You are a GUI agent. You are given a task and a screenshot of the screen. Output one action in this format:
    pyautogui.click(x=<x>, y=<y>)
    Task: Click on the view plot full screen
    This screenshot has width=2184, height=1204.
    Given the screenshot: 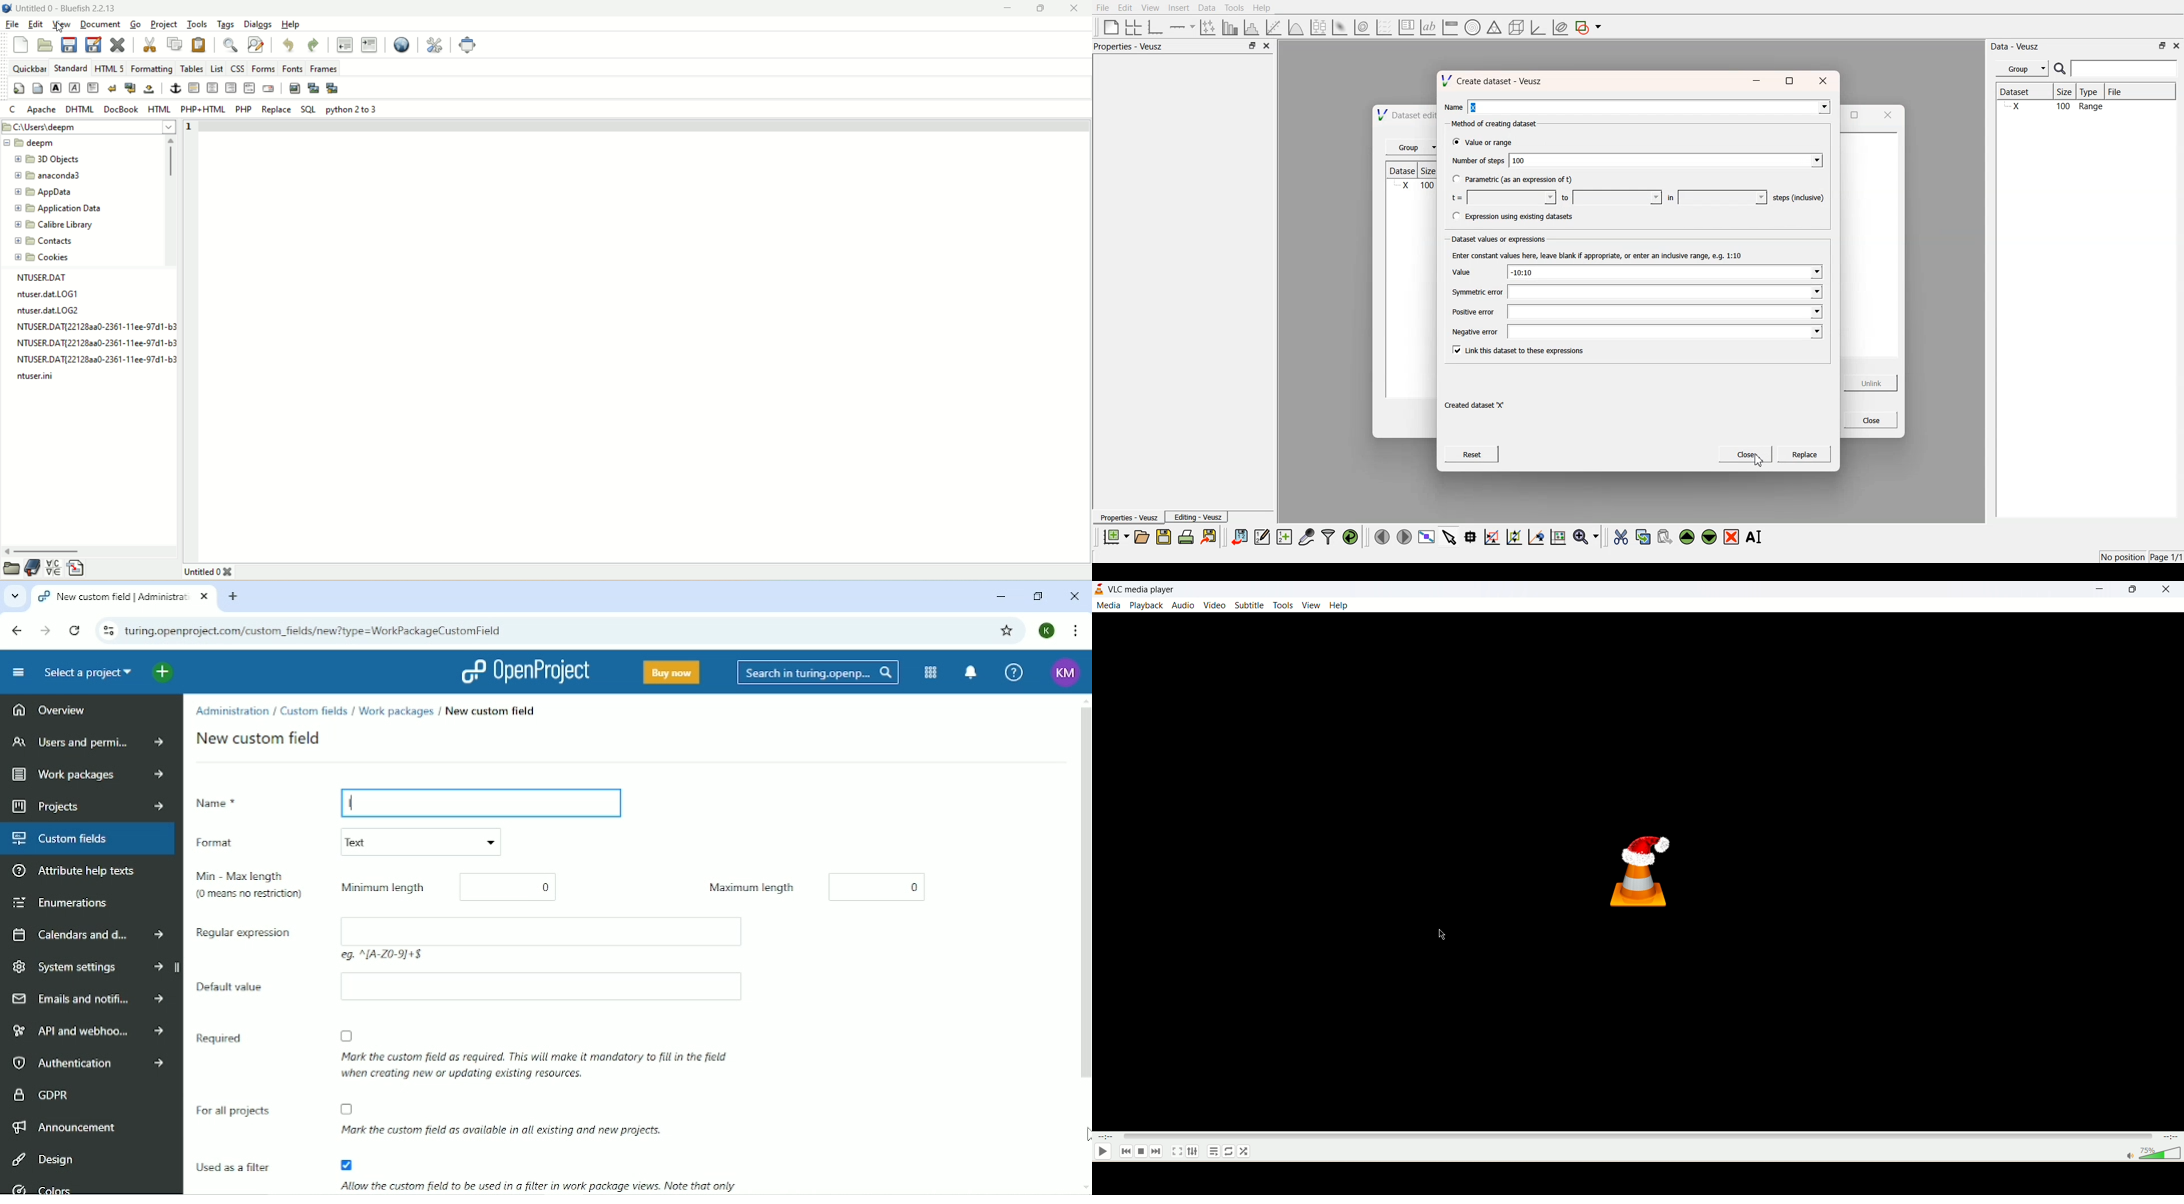 What is the action you would take?
    pyautogui.click(x=1426, y=537)
    